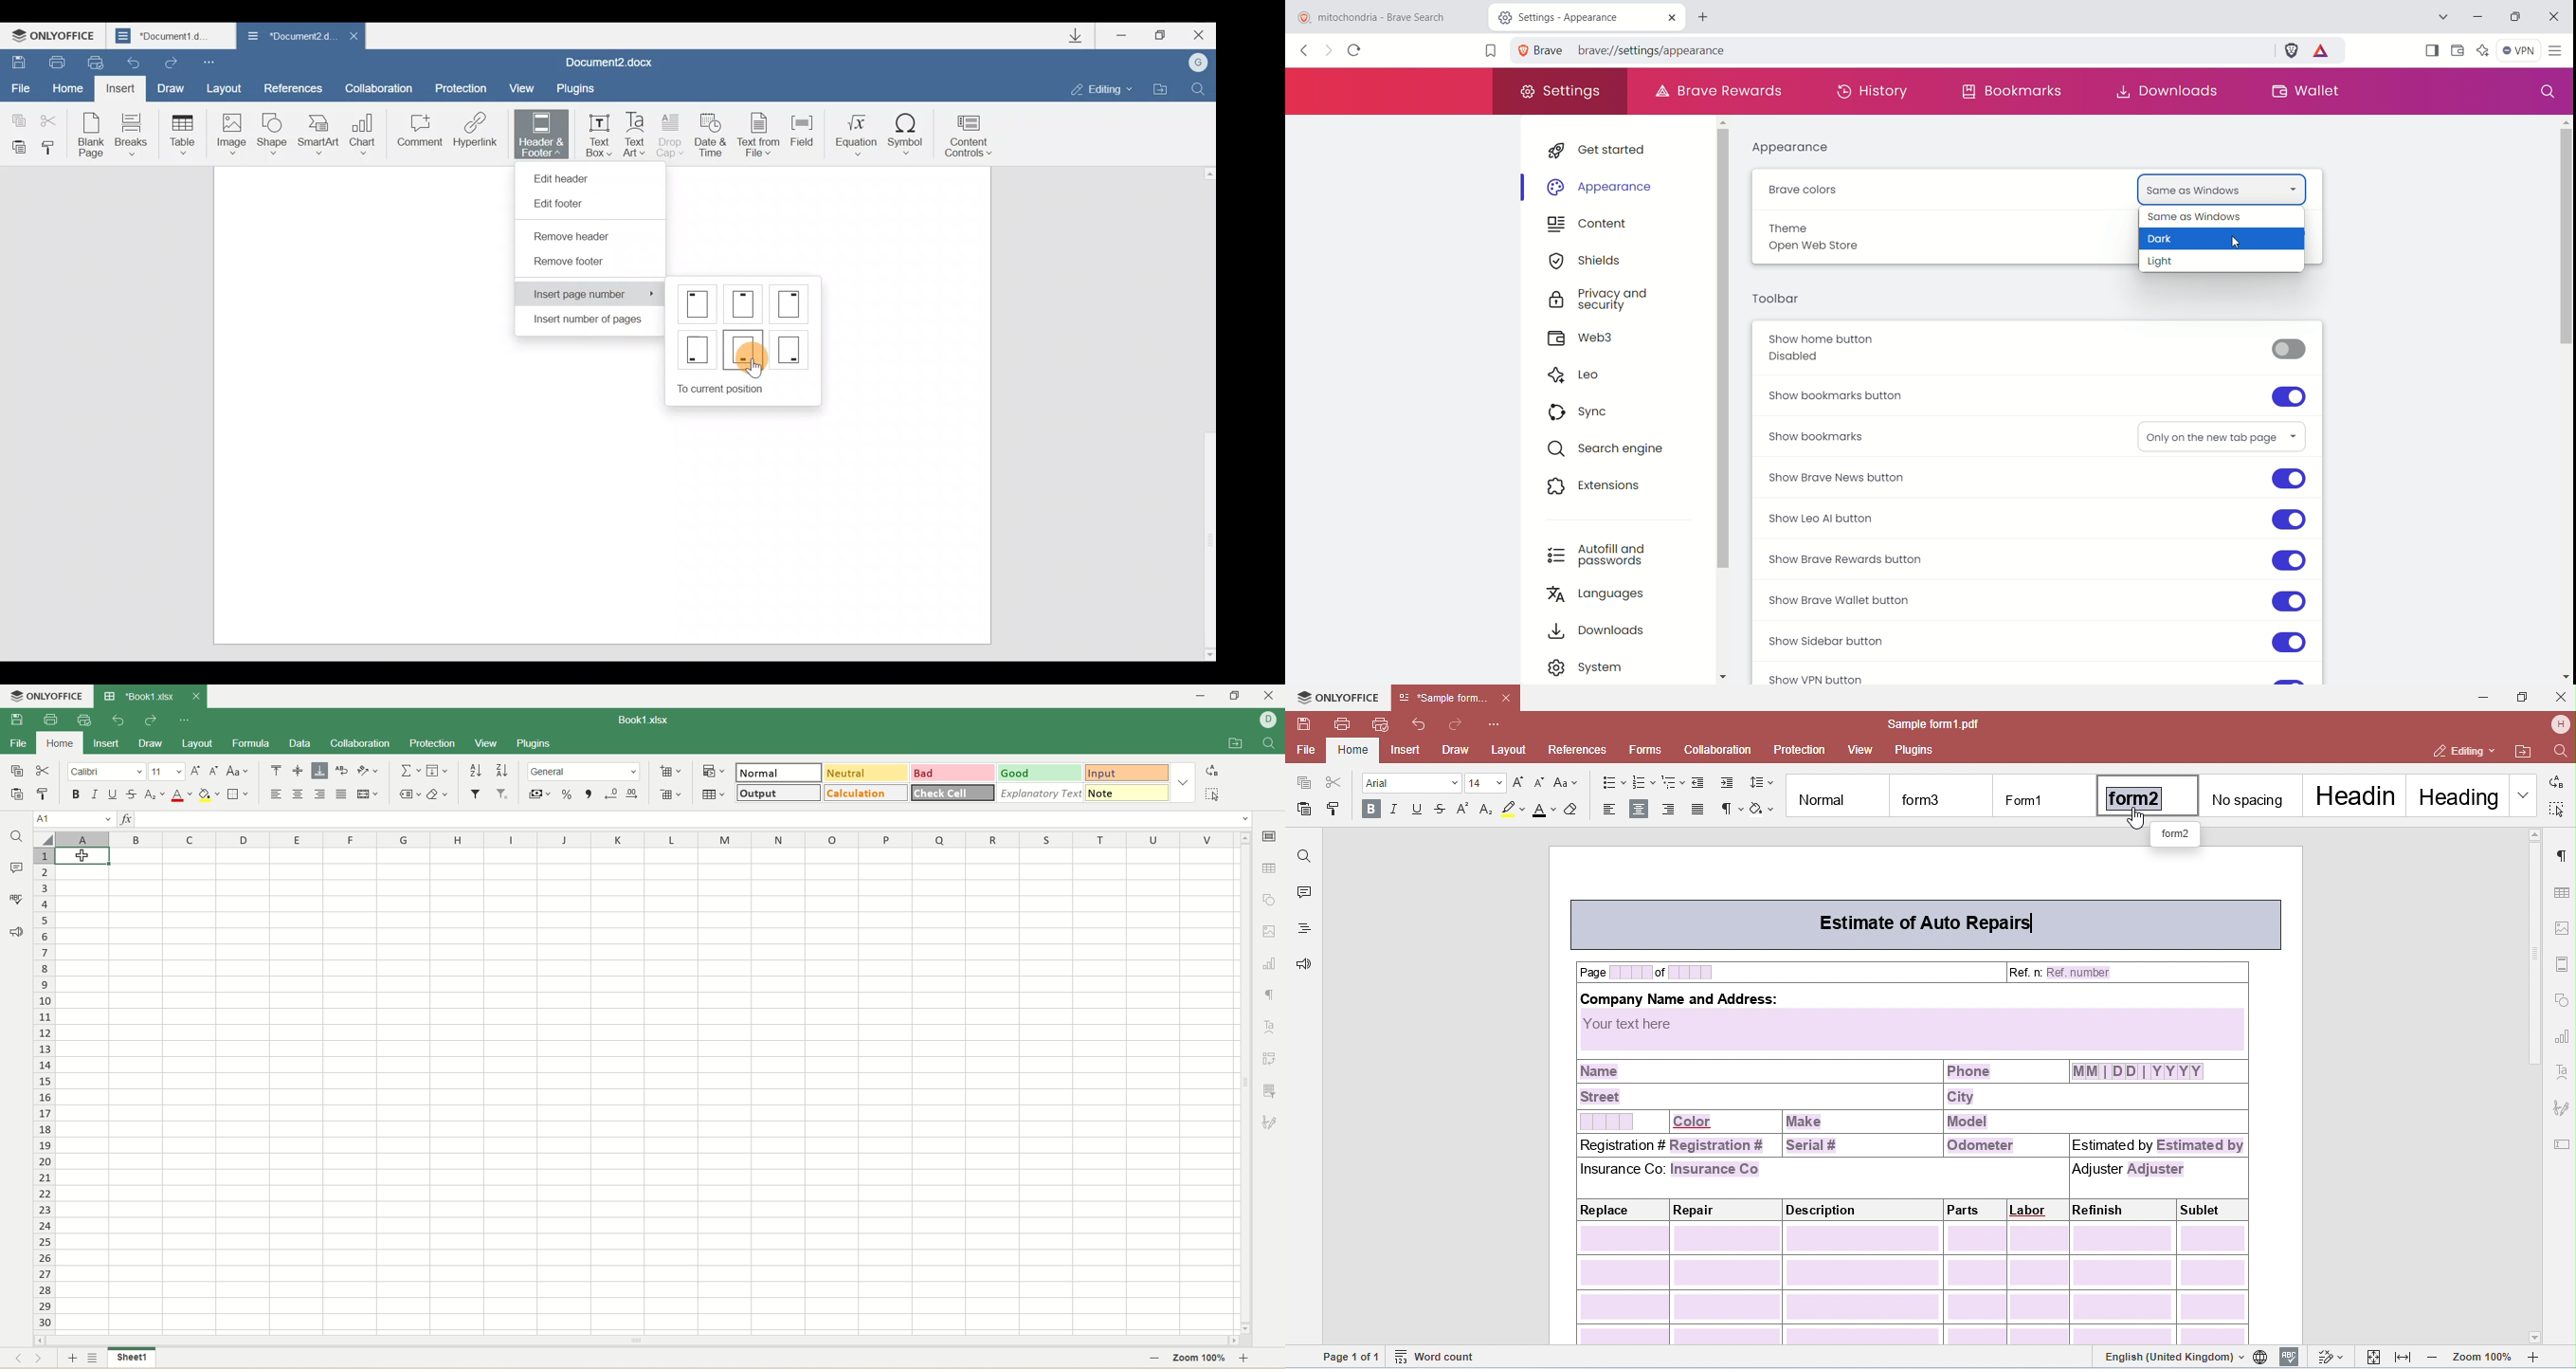 This screenshot has height=1372, width=2576. I want to click on zoom percent, so click(1201, 1359).